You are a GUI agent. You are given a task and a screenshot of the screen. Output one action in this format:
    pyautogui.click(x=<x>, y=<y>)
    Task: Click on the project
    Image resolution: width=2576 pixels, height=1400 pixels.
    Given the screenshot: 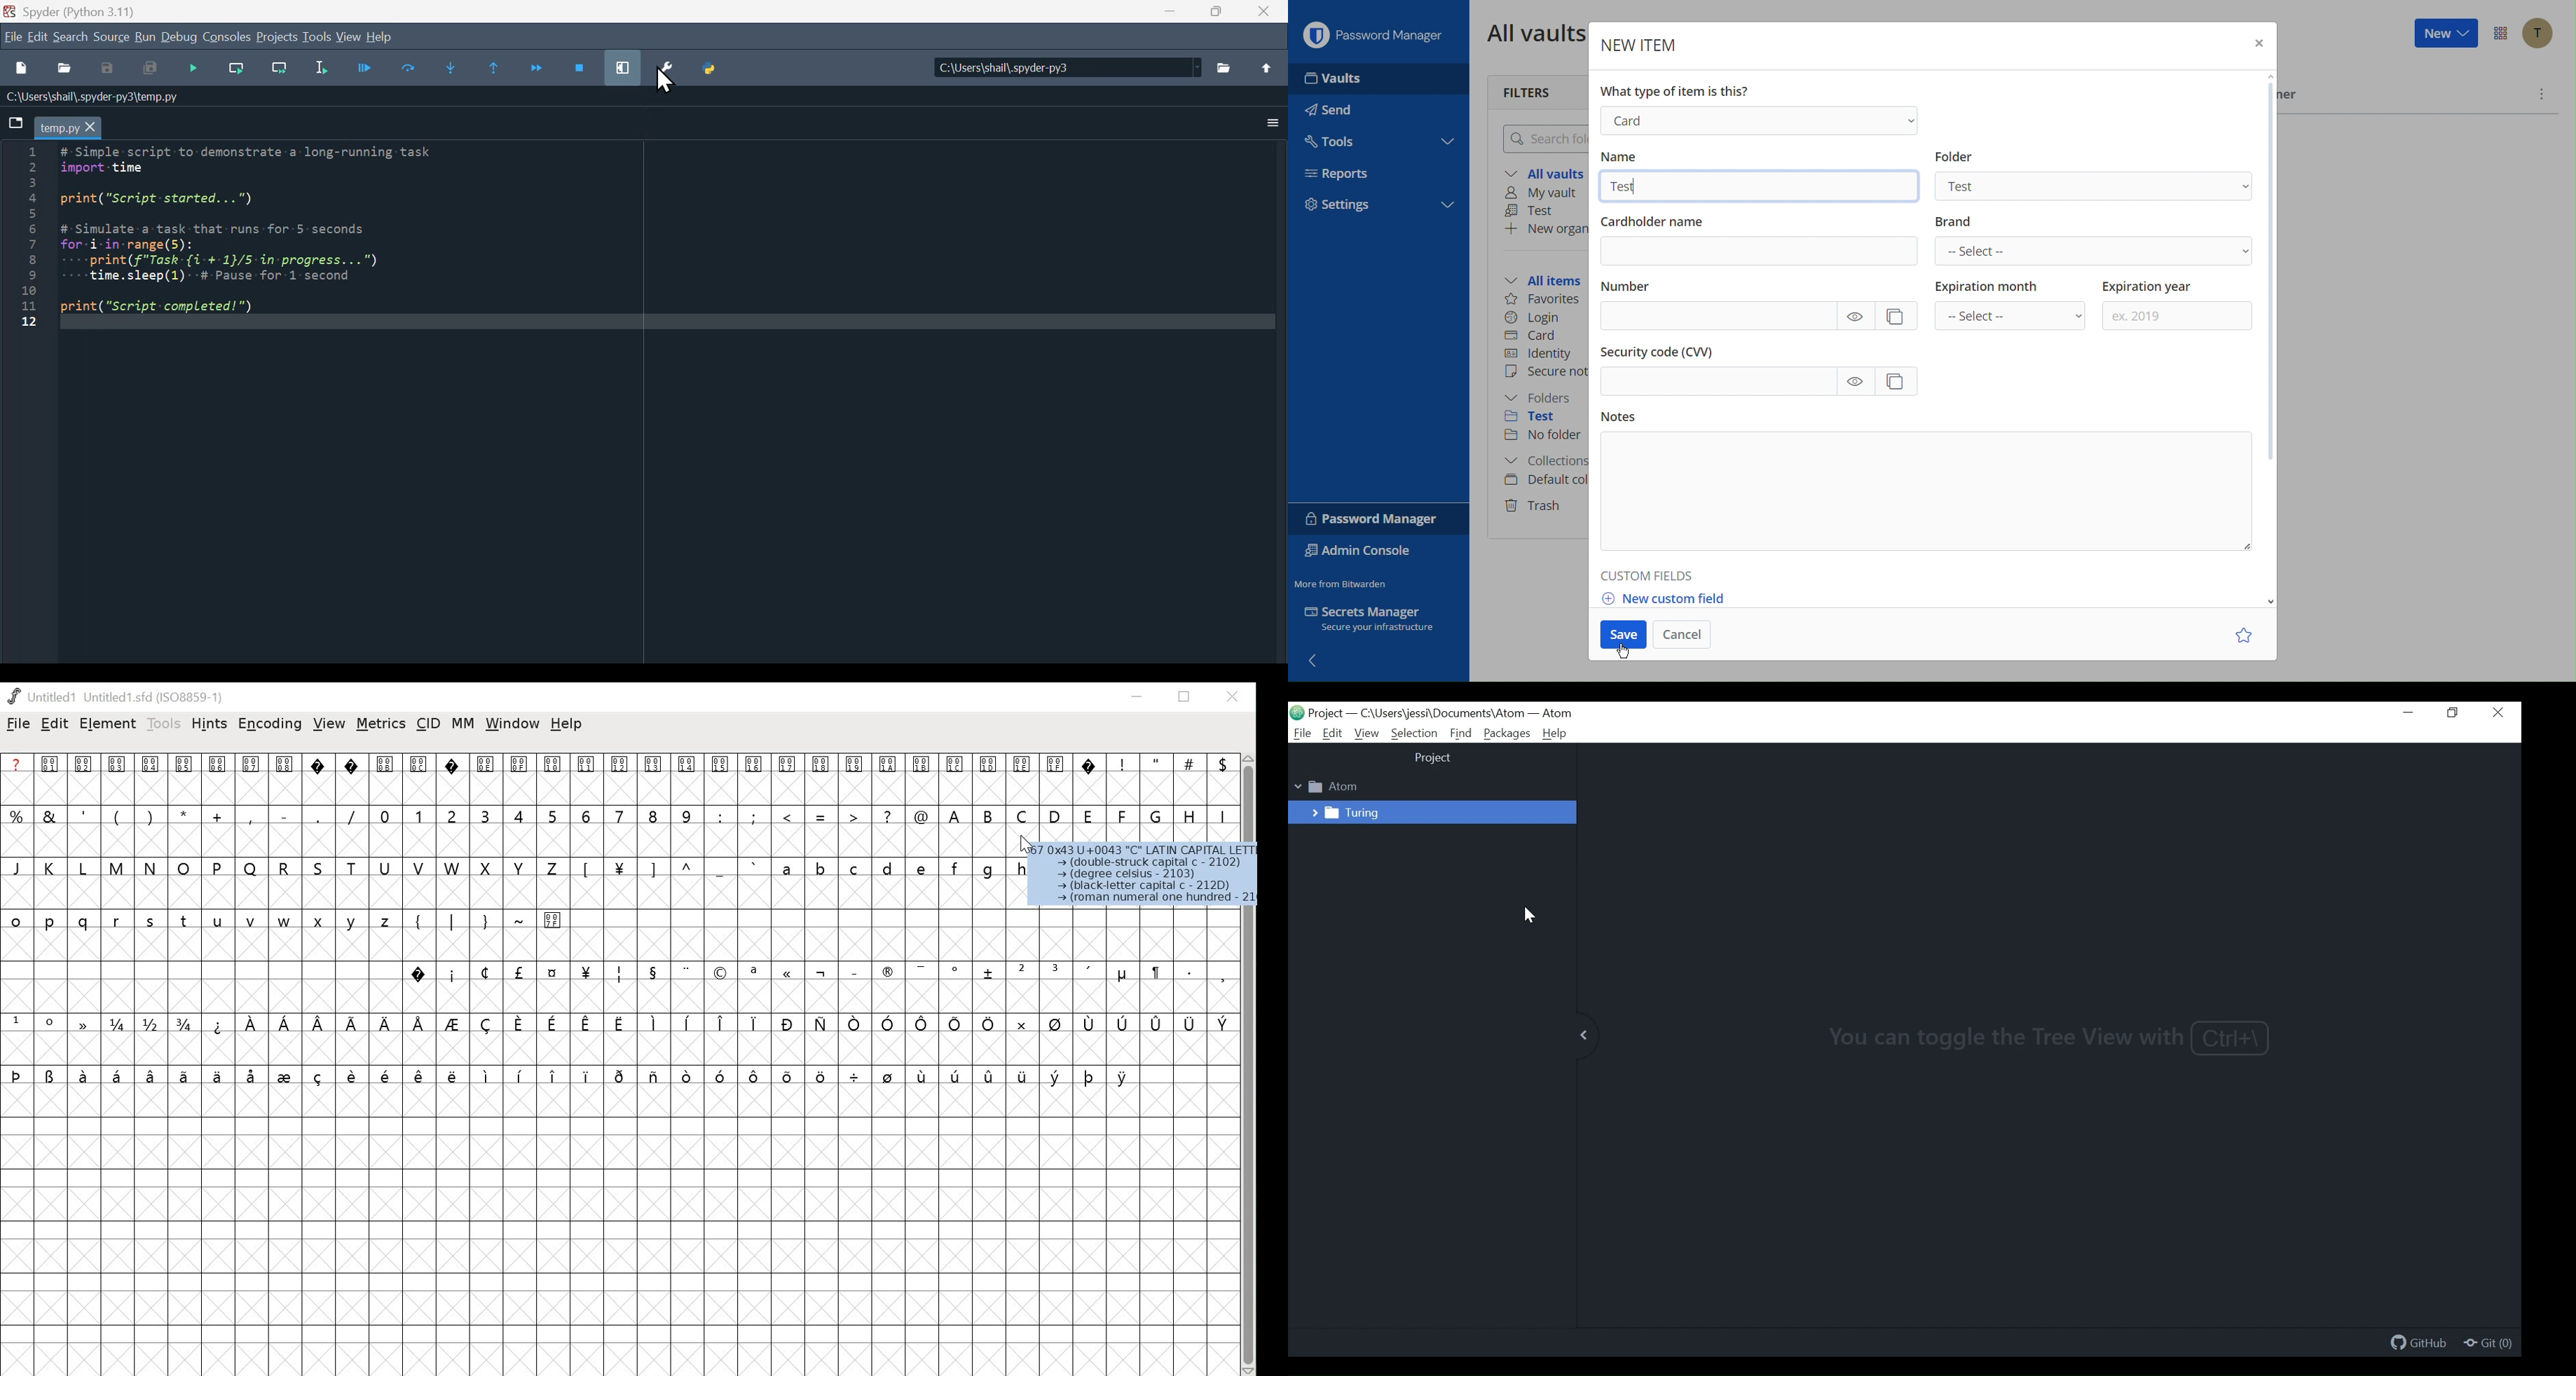 What is the action you would take?
    pyautogui.click(x=1434, y=759)
    